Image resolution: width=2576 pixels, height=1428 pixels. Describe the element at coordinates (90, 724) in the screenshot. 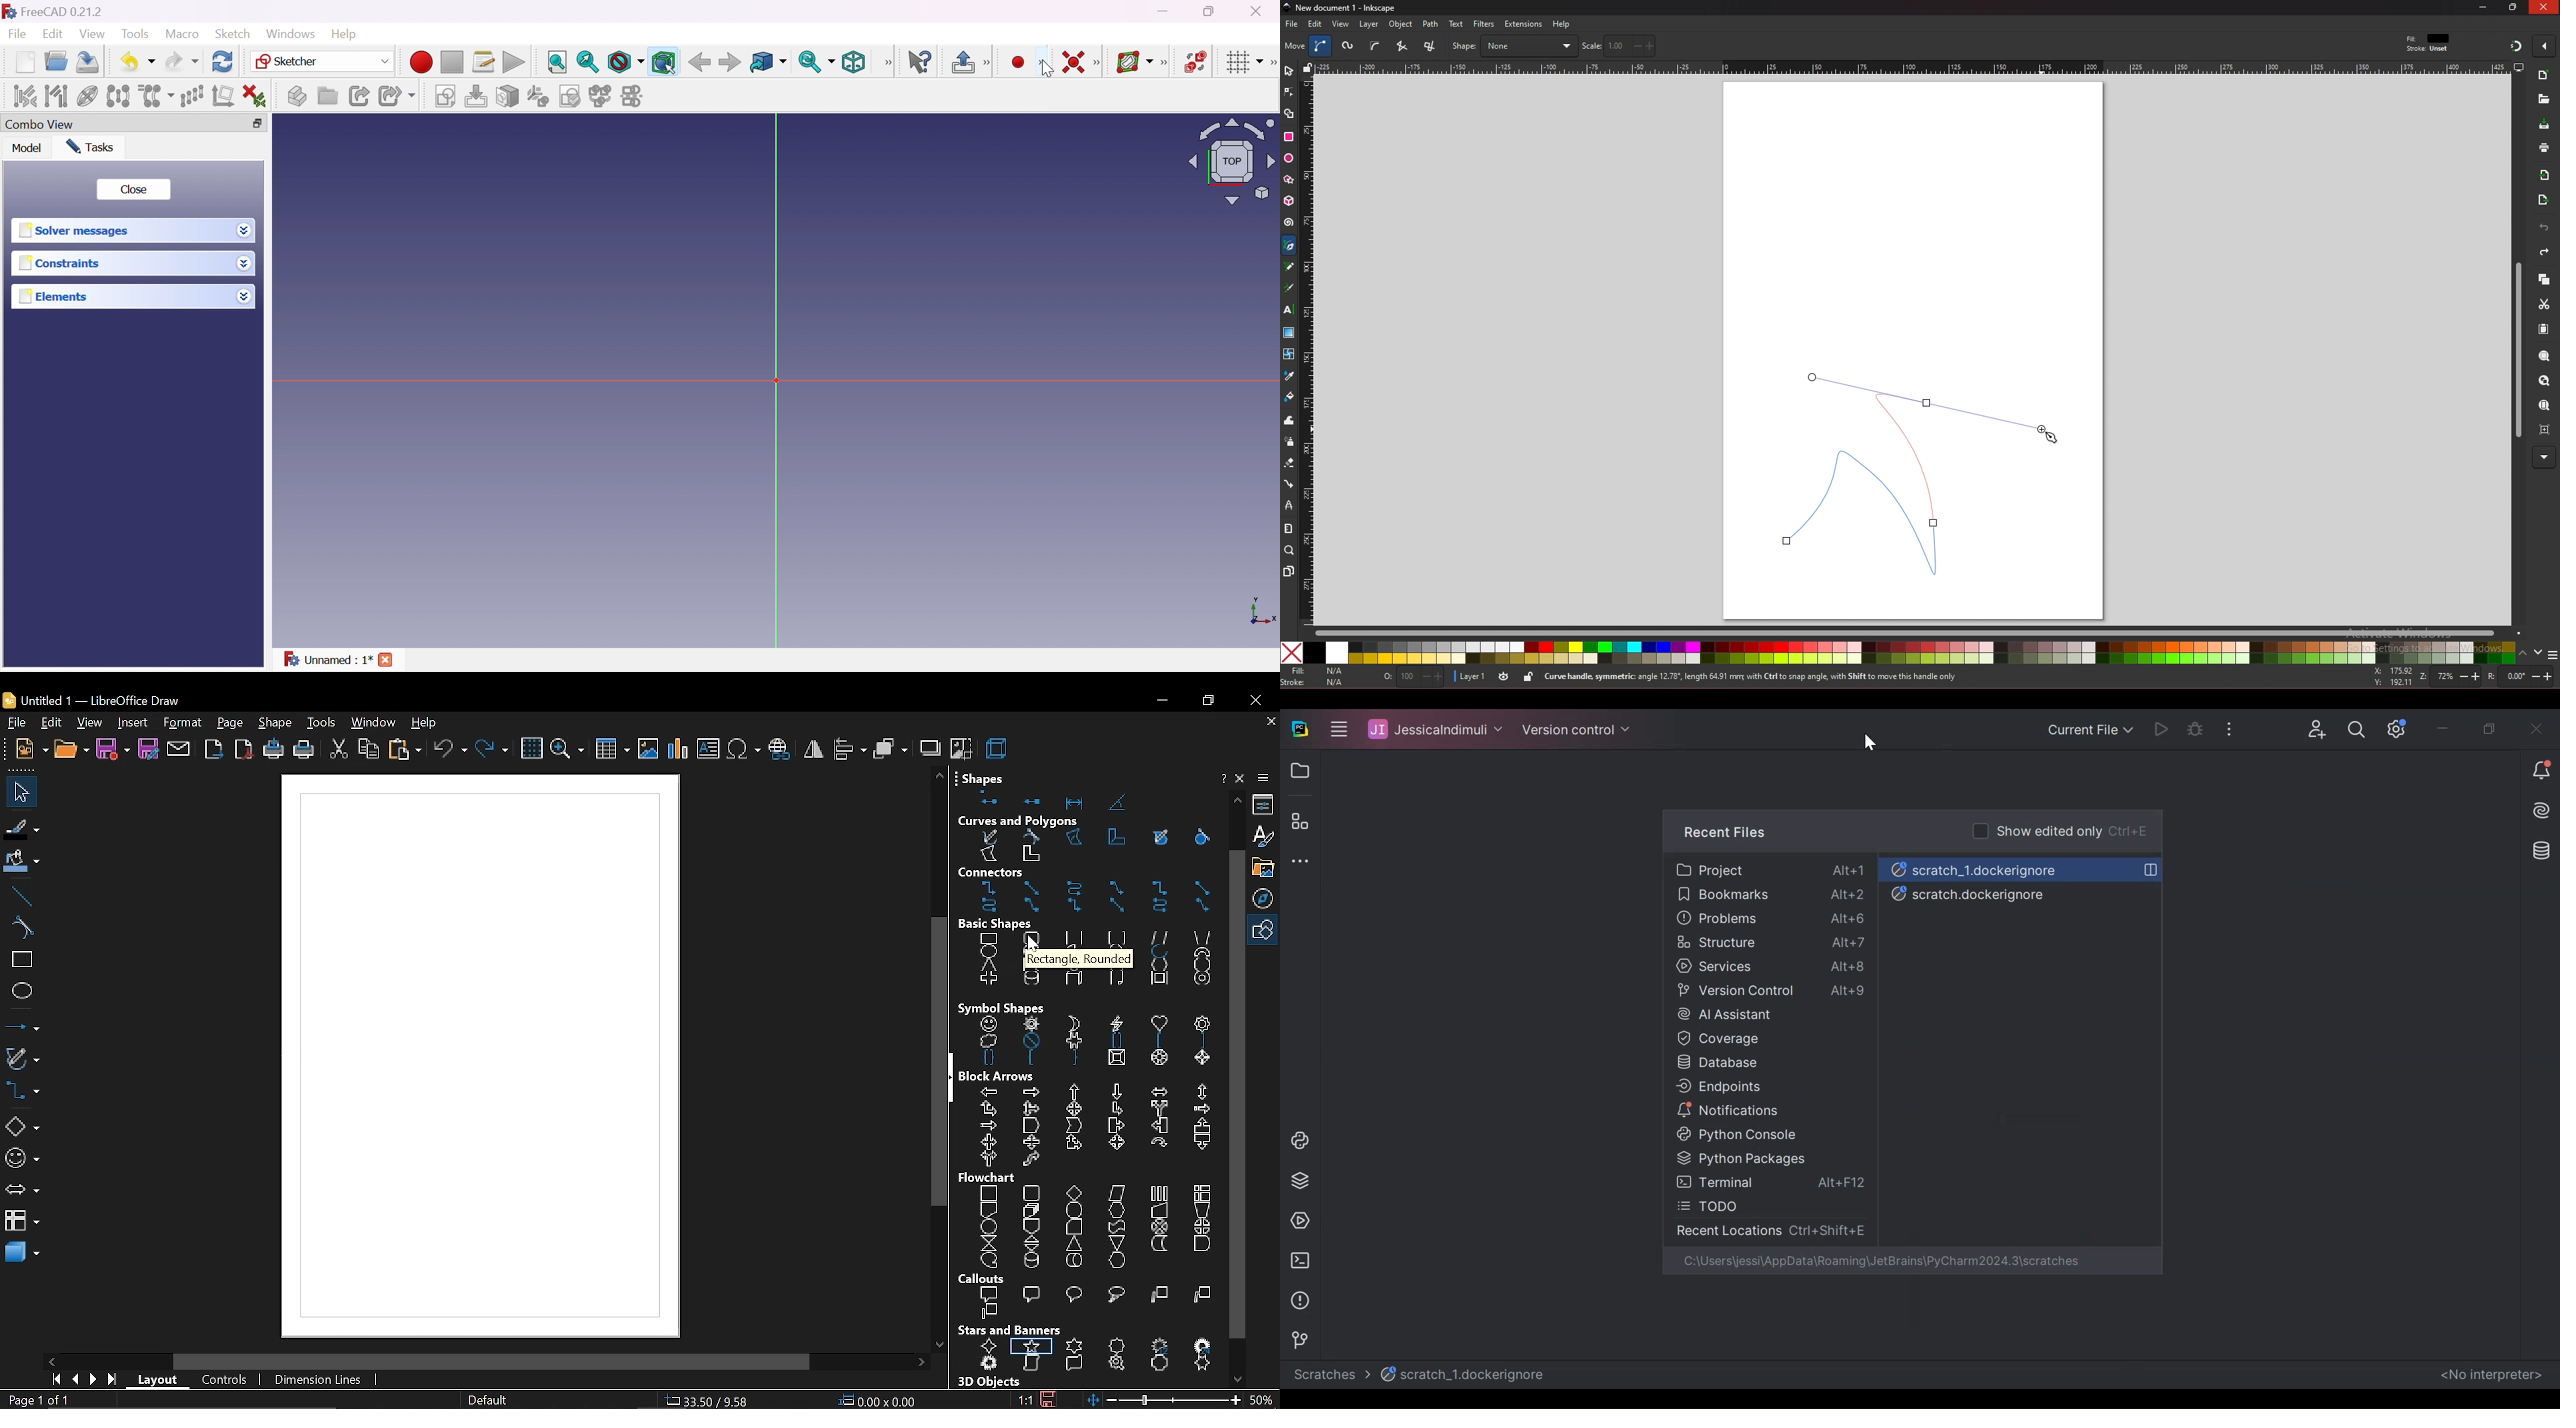

I see `view` at that location.